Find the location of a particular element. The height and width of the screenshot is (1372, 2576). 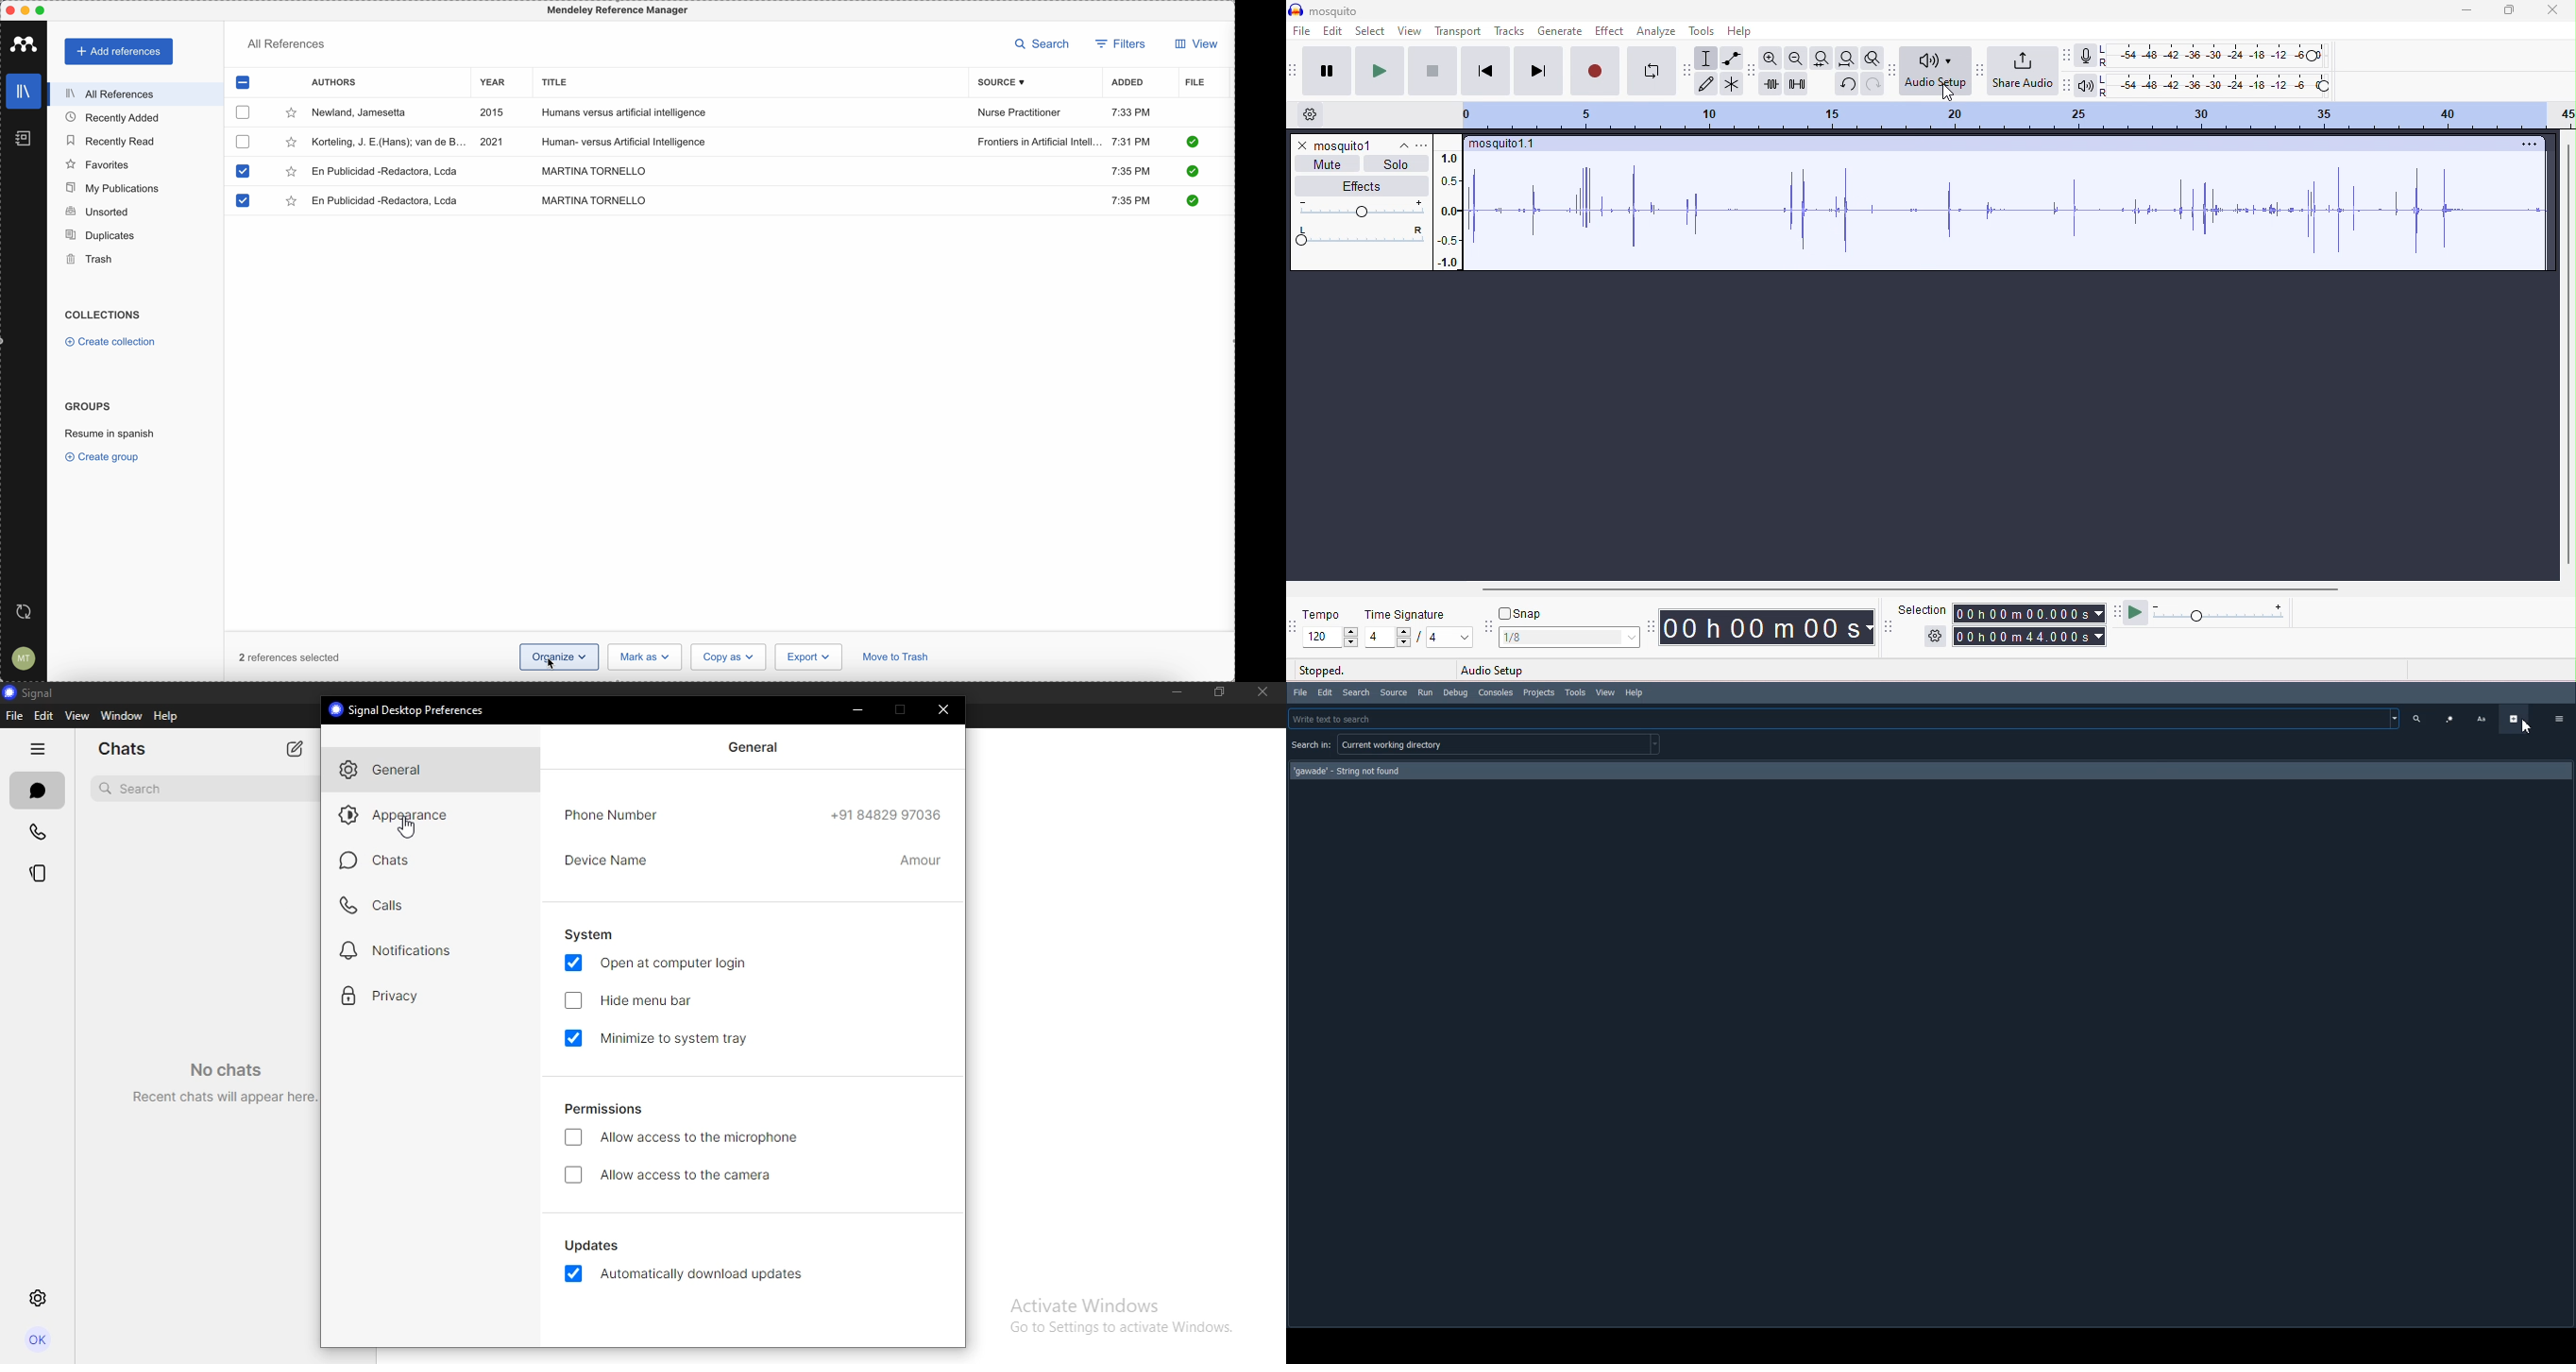

generate is located at coordinates (1561, 32).